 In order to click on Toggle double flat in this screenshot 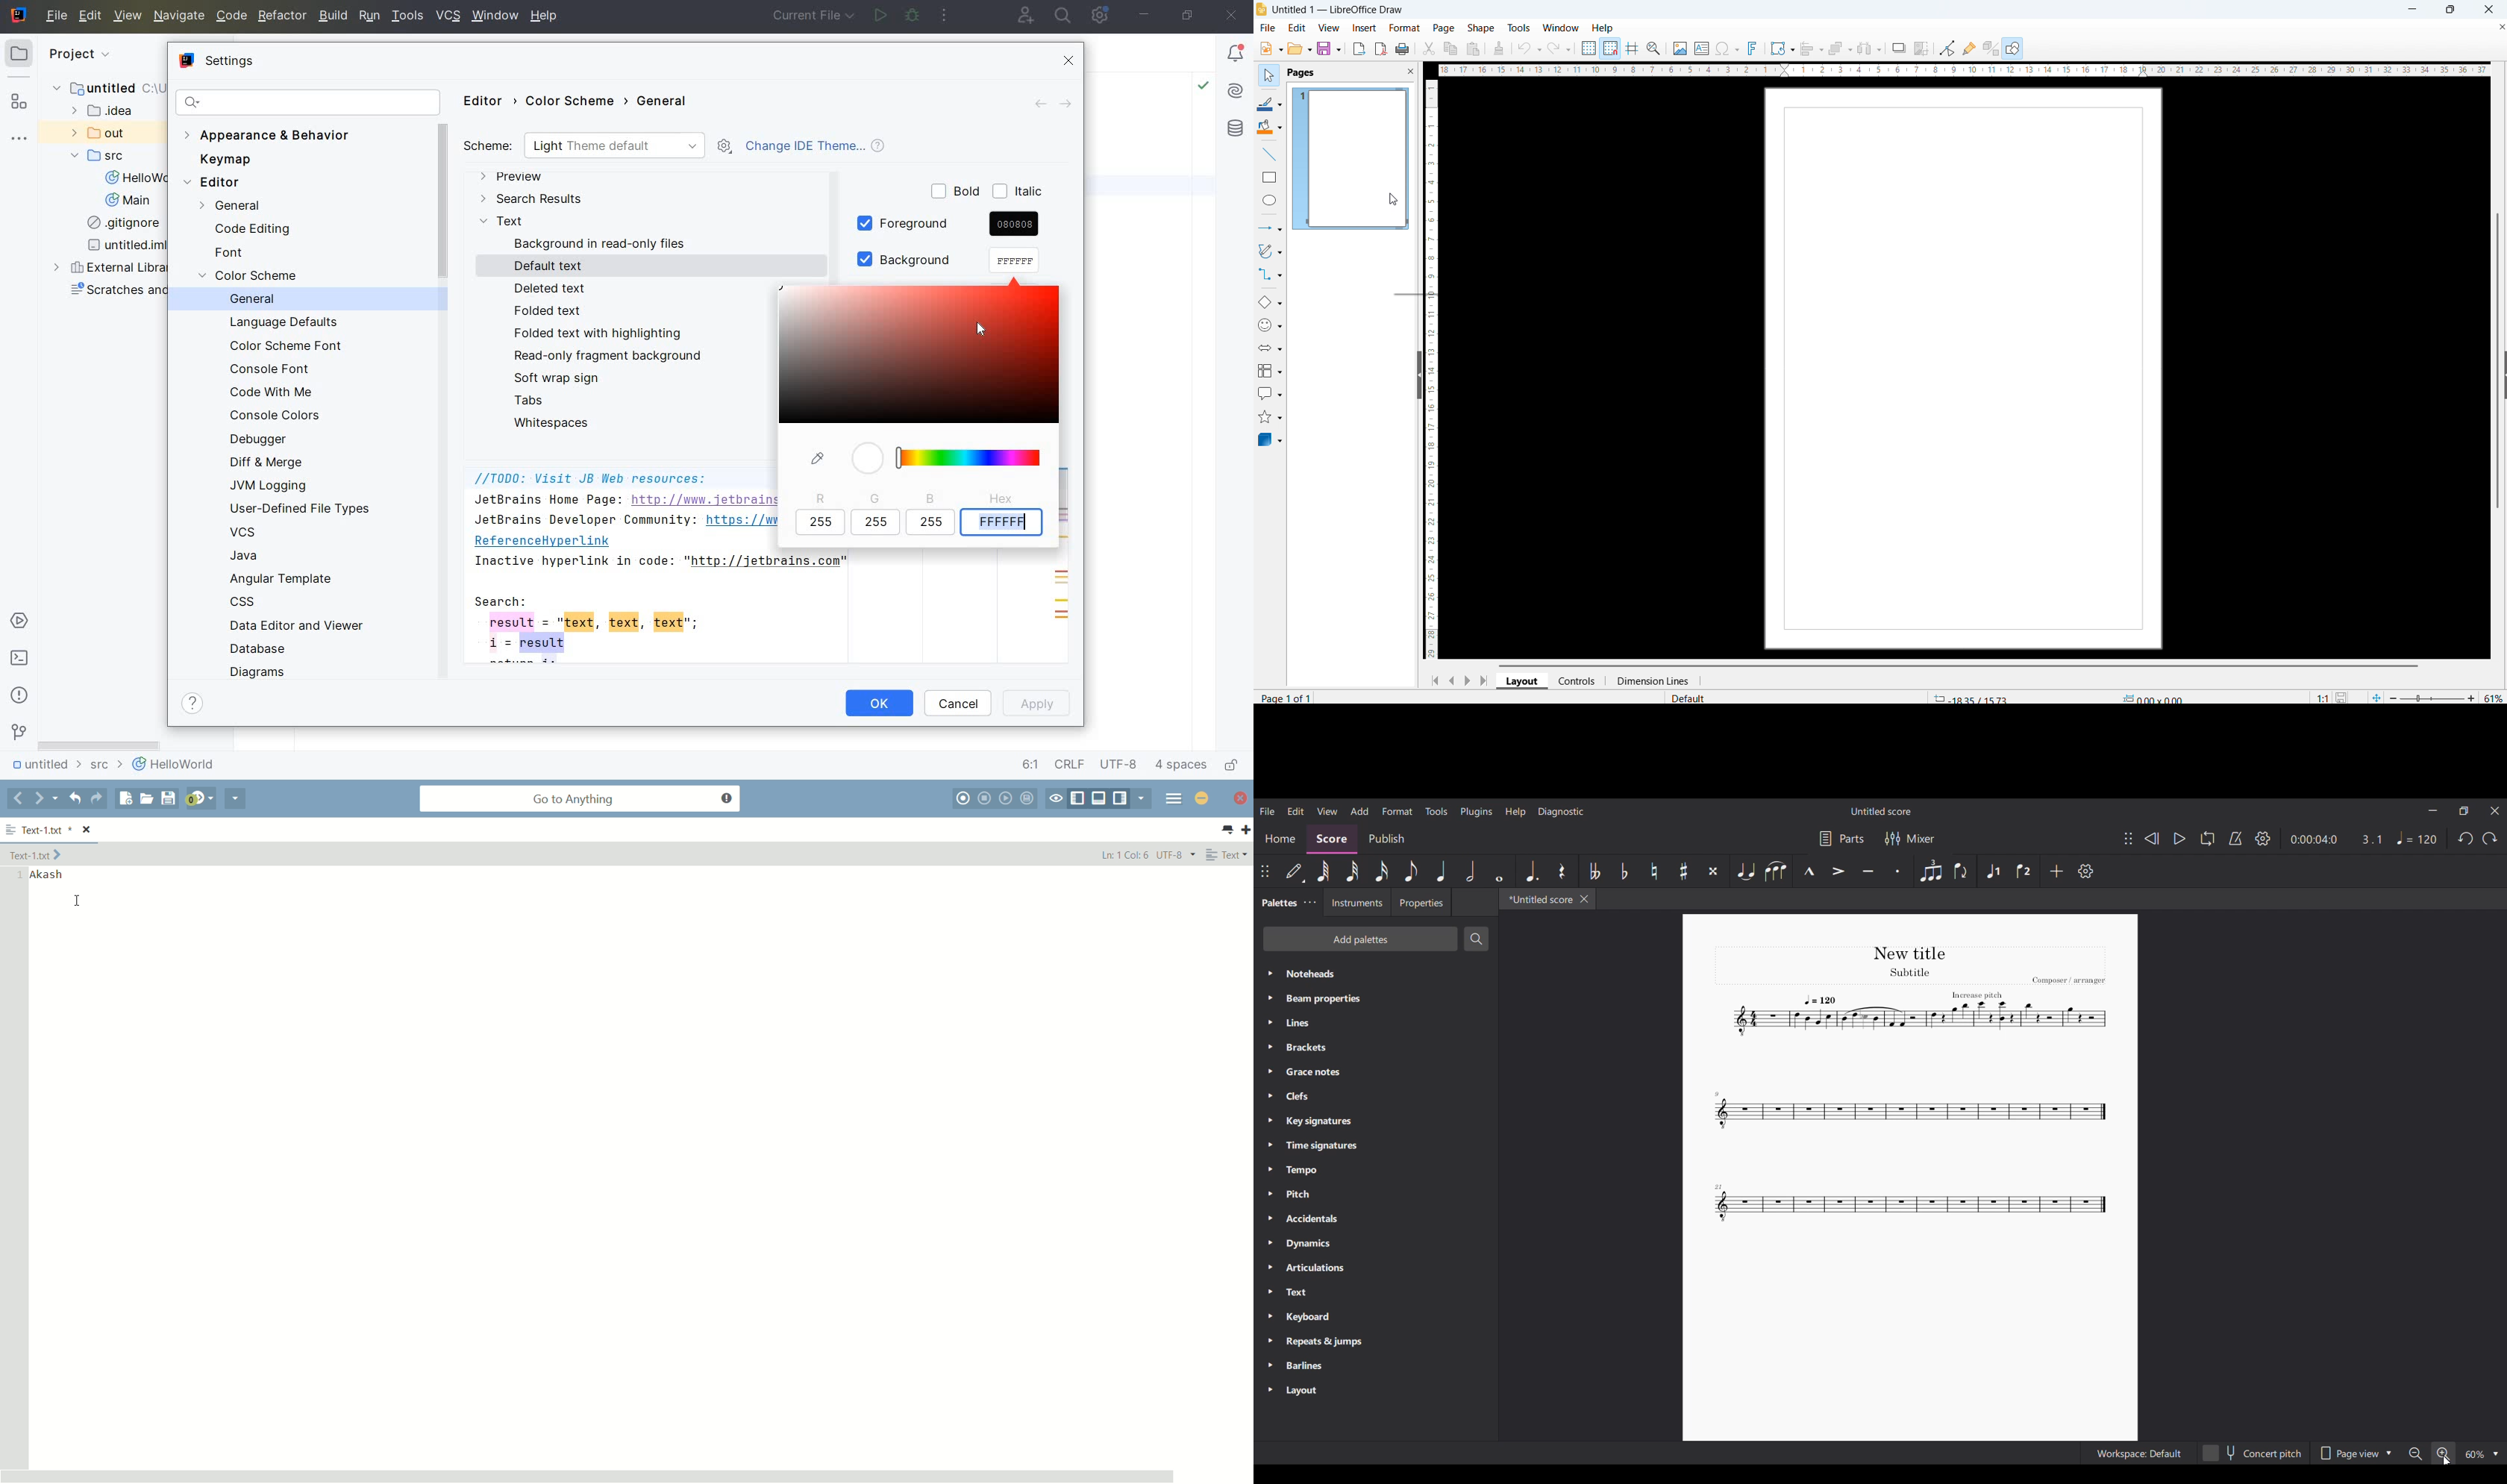, I will do `click(1594, 871)`.